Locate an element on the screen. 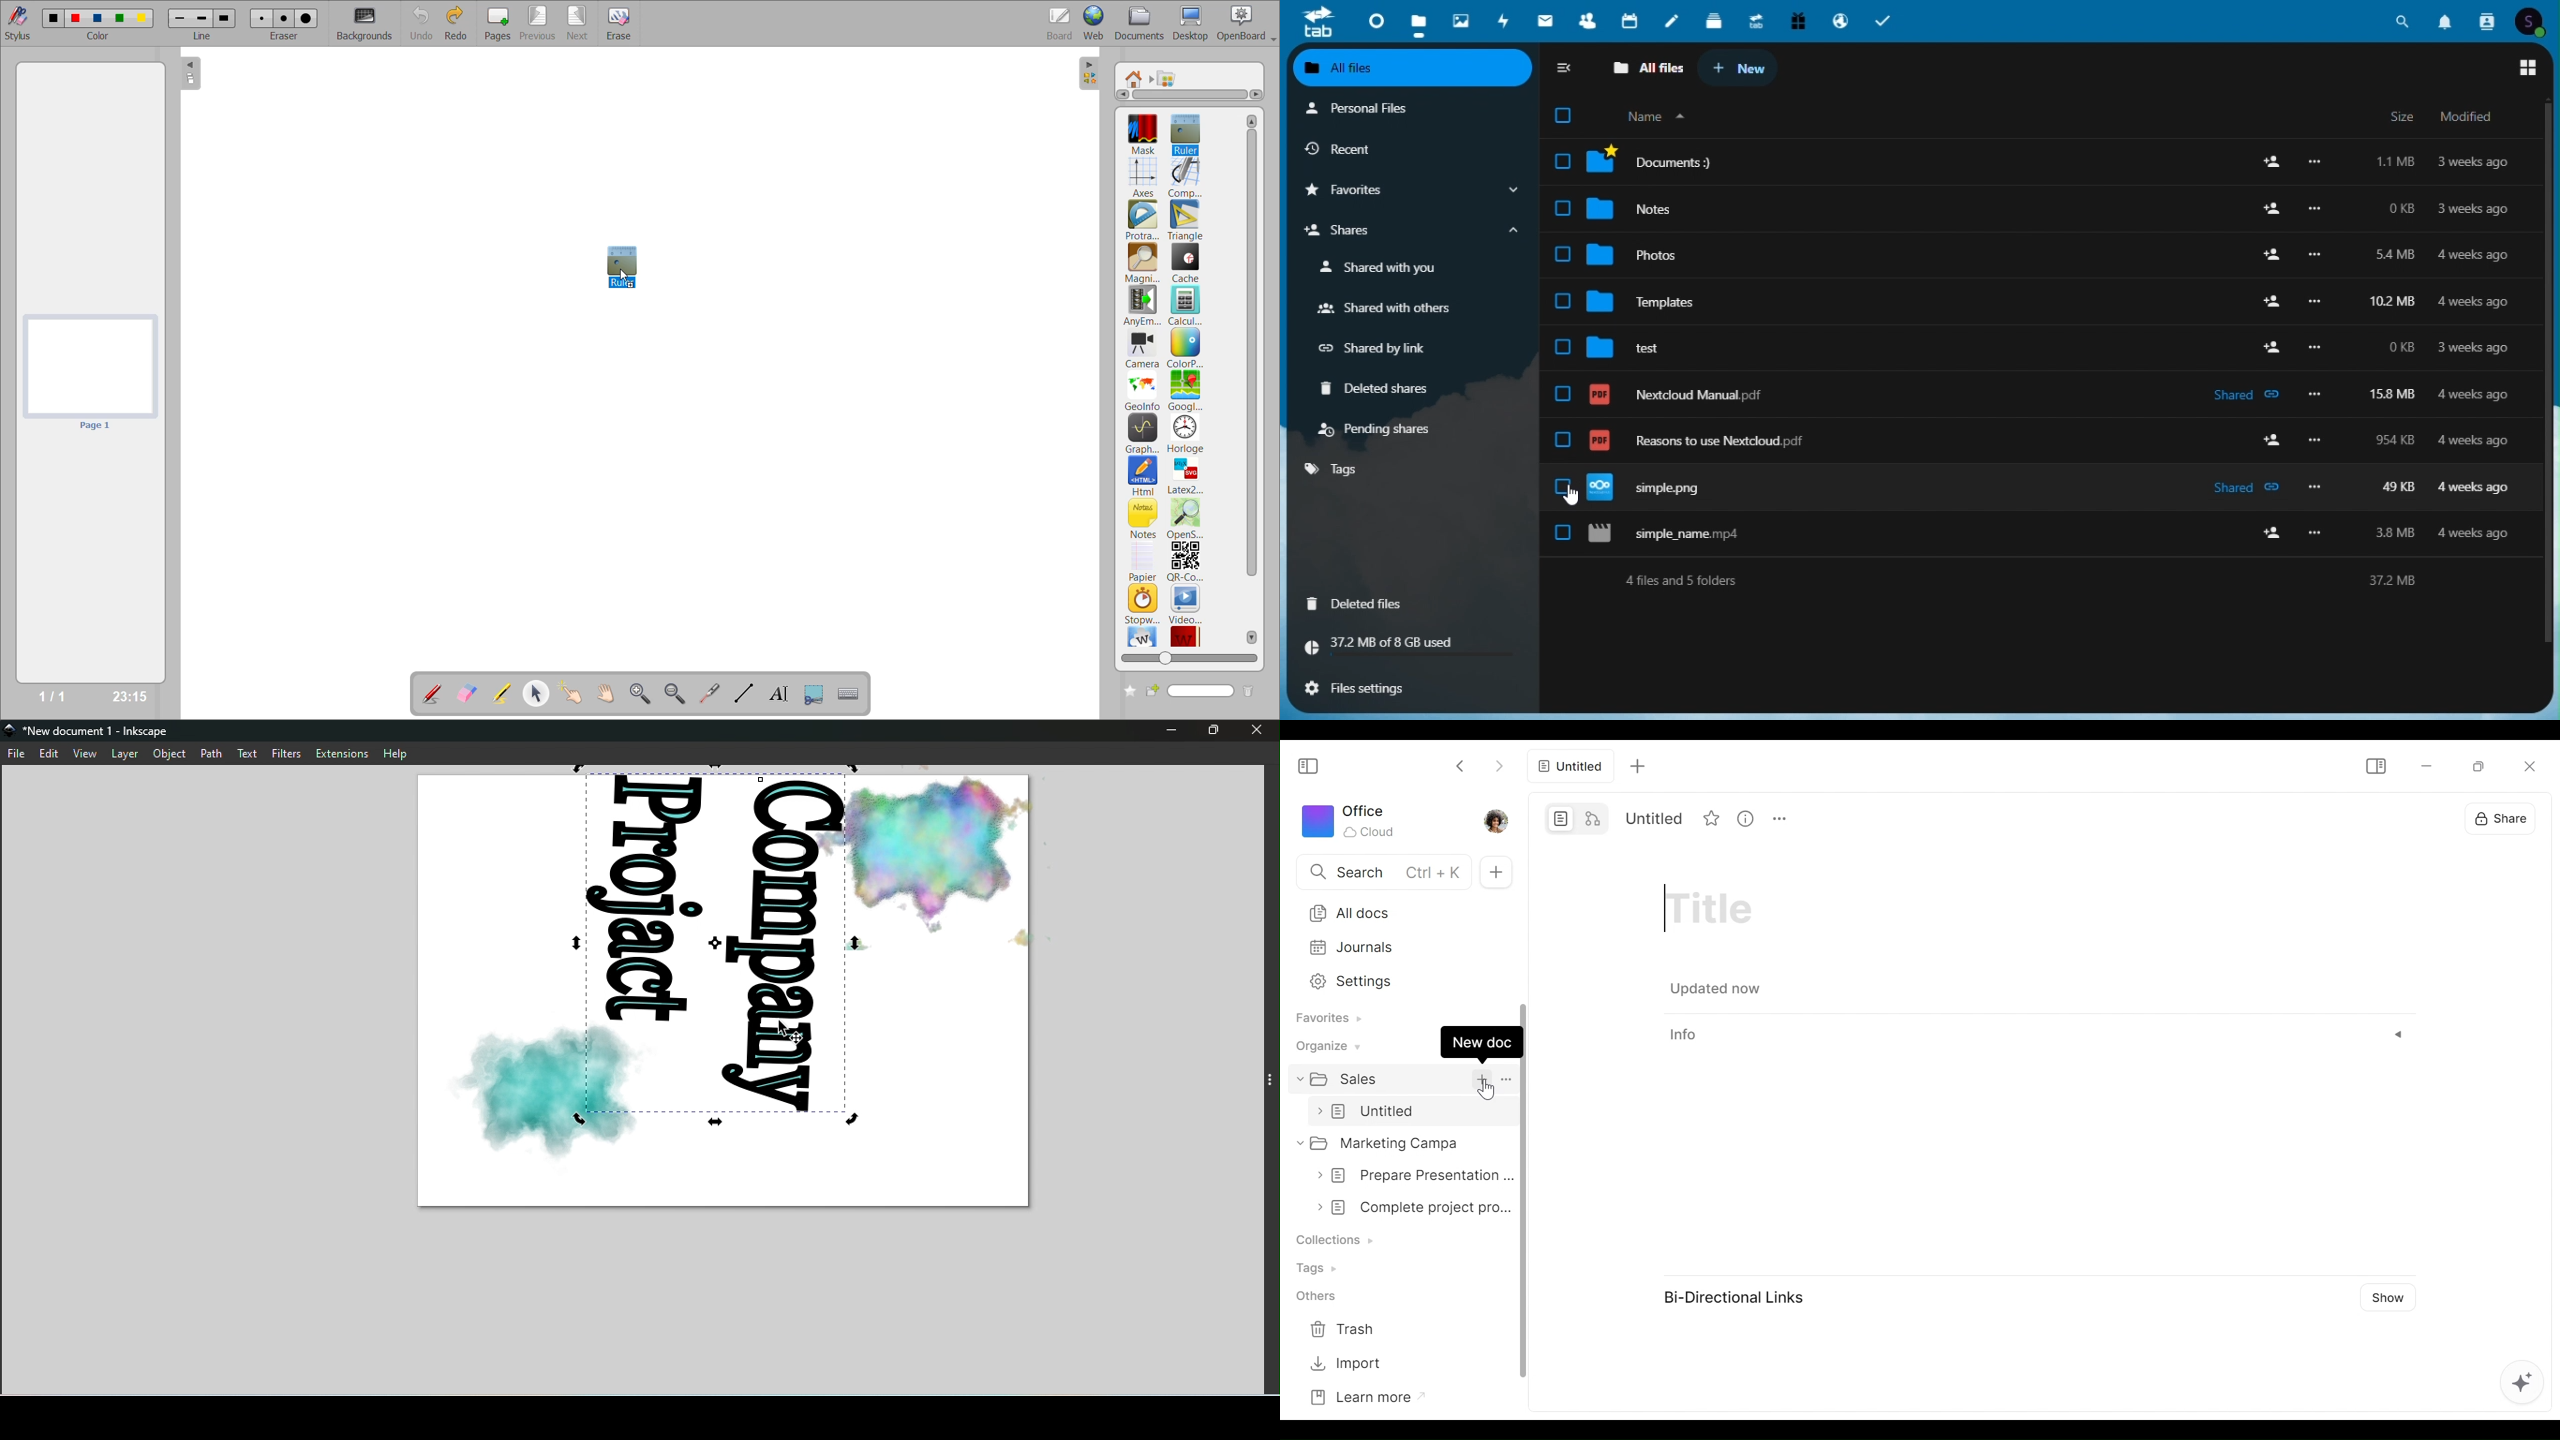 This screenshot has width=2576, height=1456. More options is located at coordinates (1506, 1079).